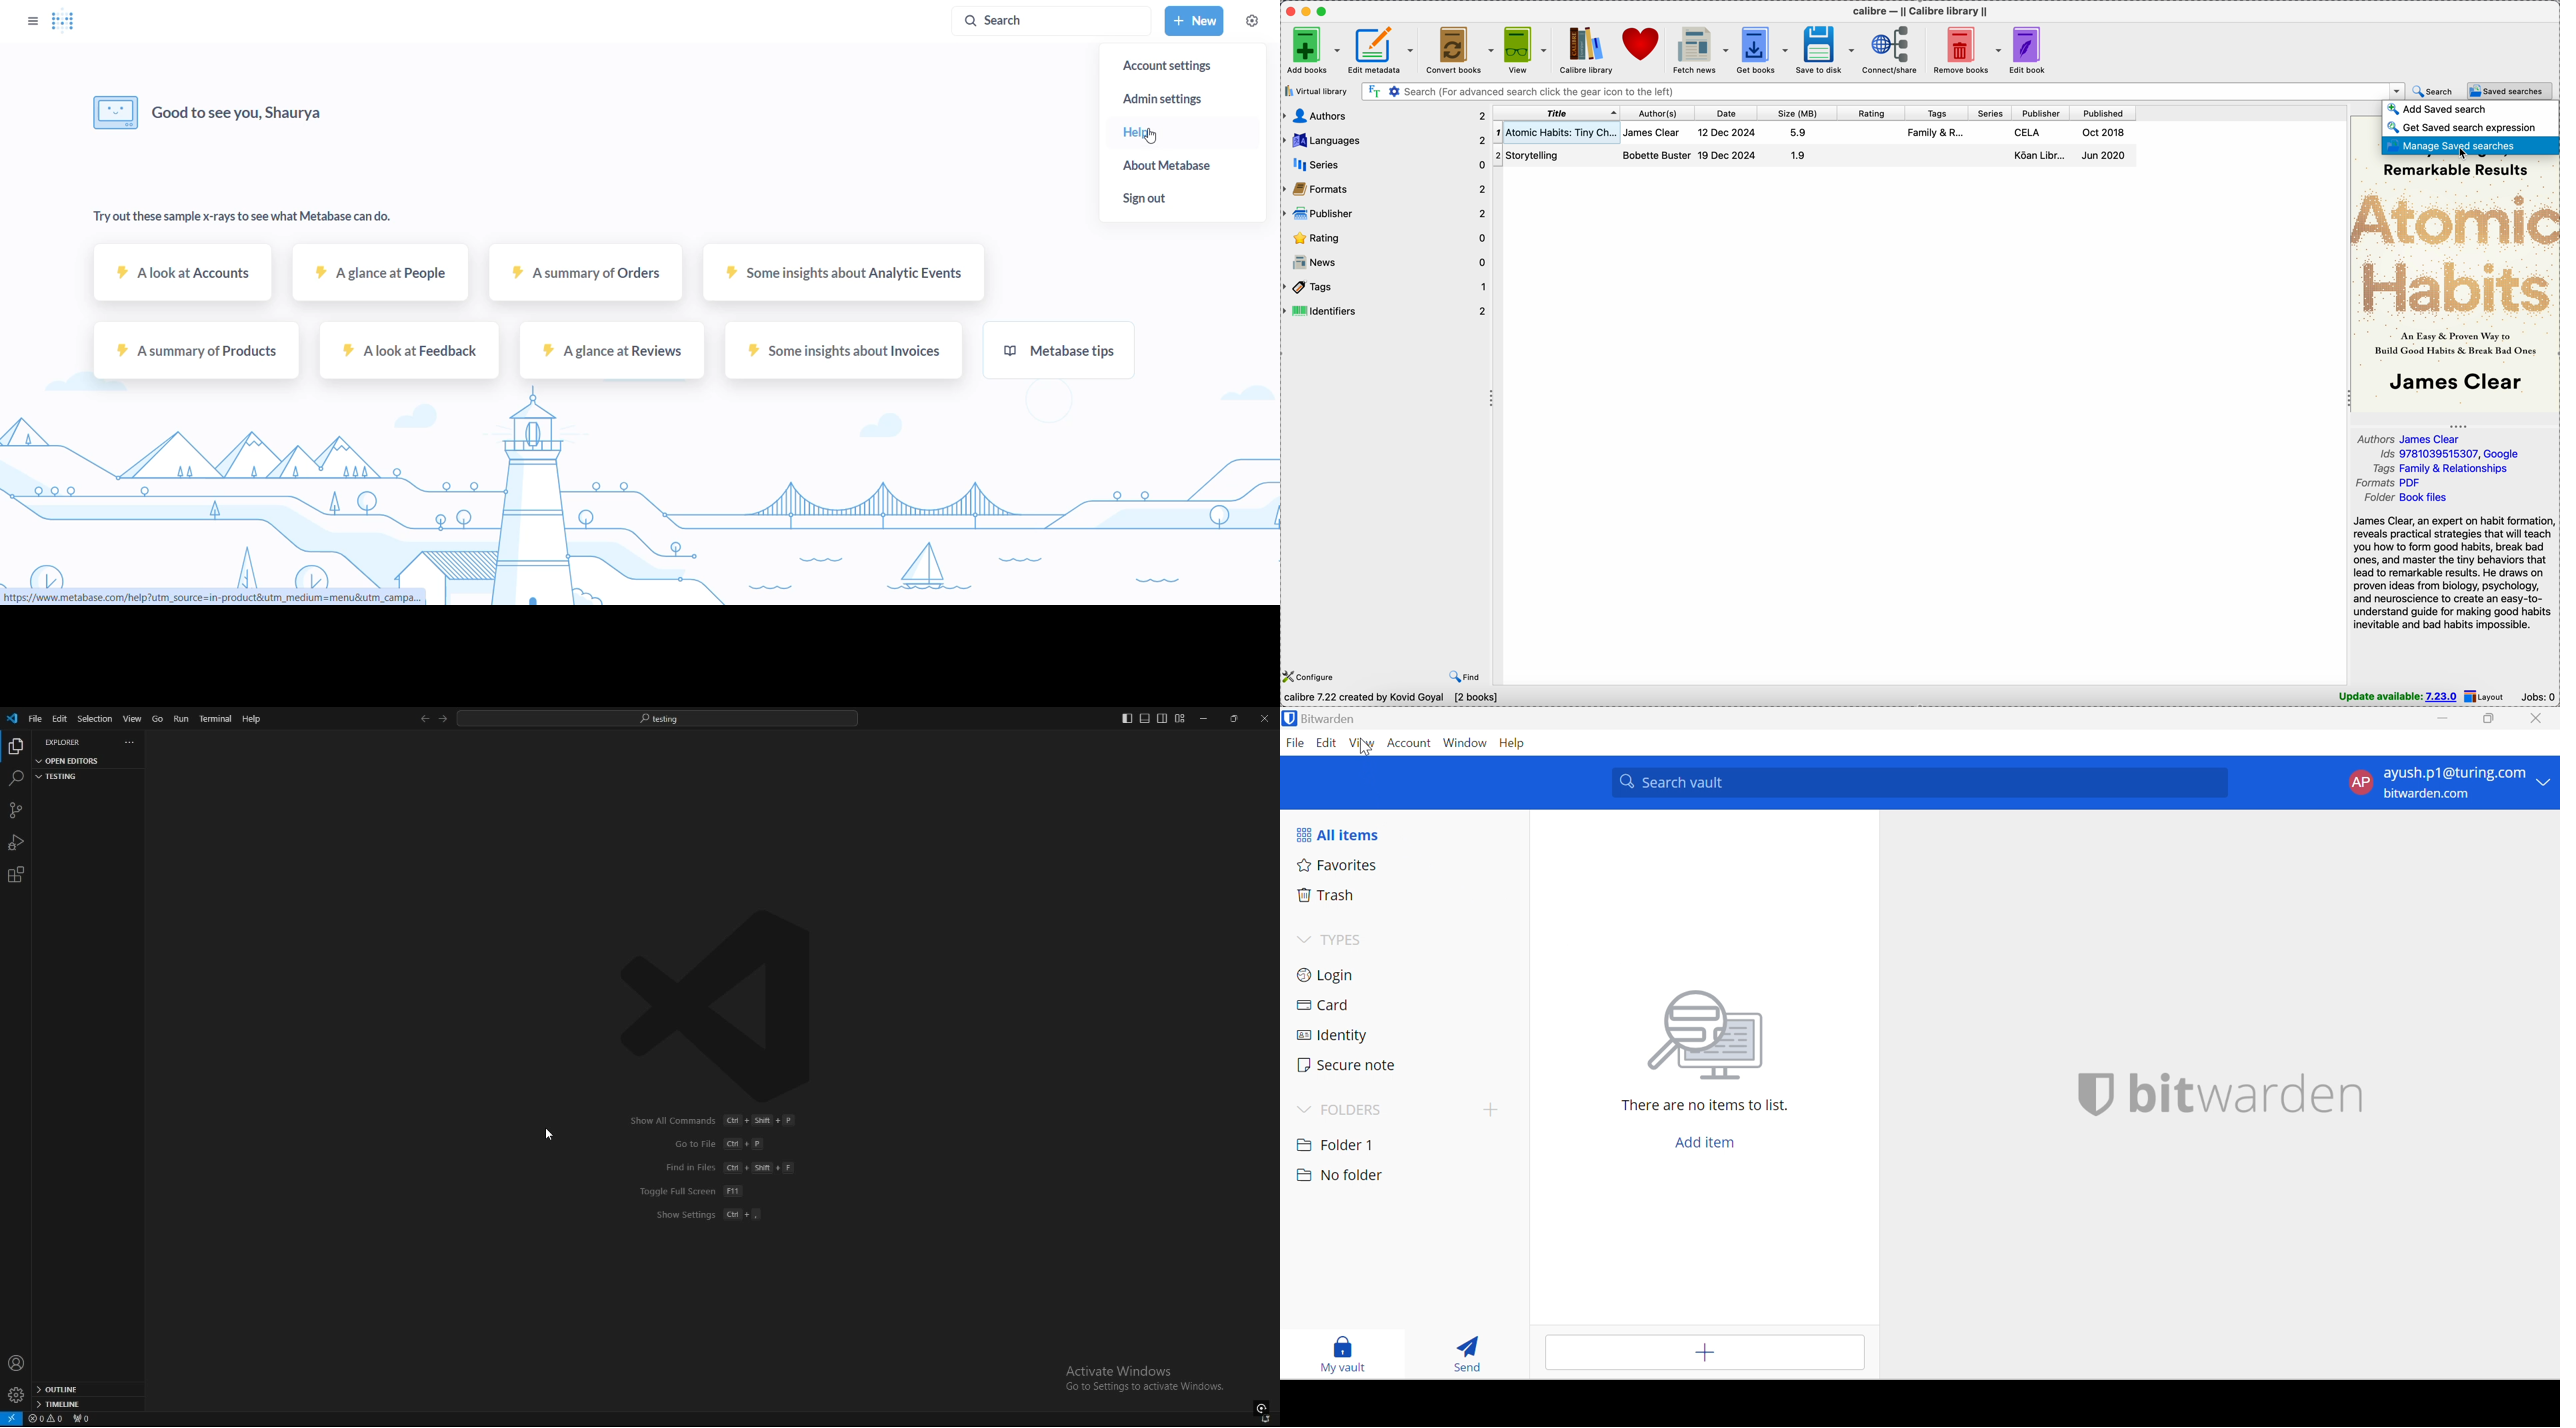 This screenshot has height=1428, width=2576. I want to click on search bar, so click(657, 718).